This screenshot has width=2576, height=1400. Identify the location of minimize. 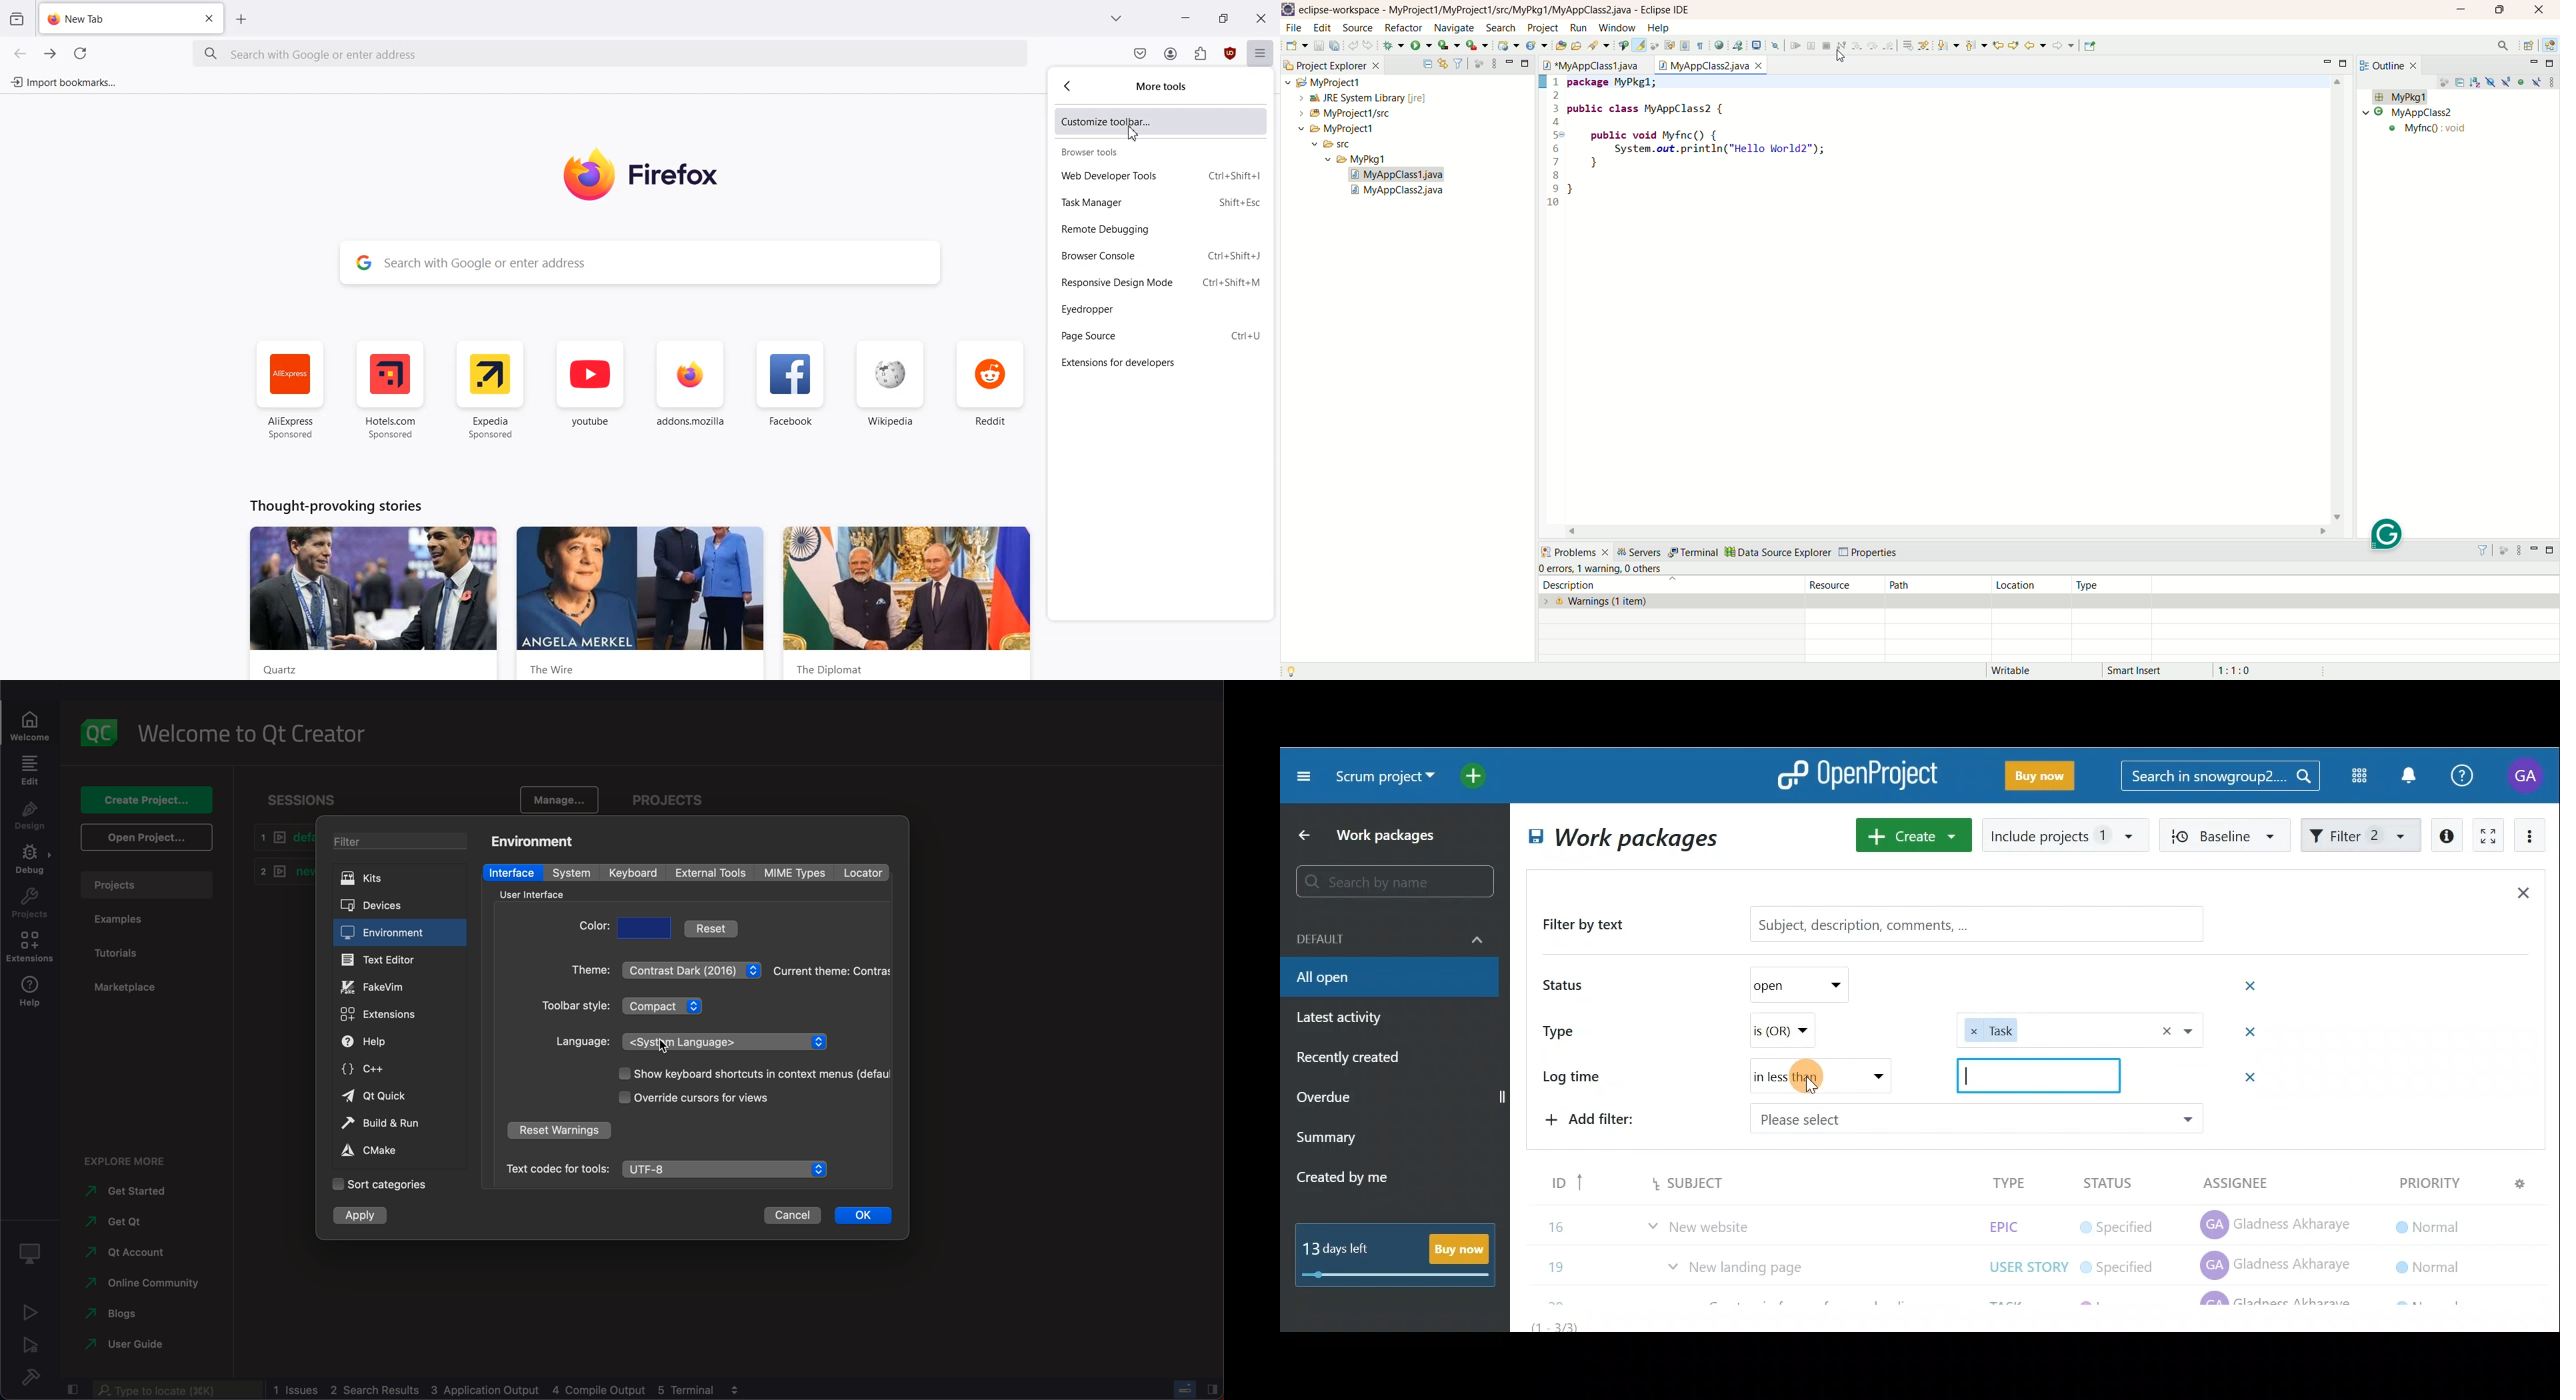
(2533, 63).